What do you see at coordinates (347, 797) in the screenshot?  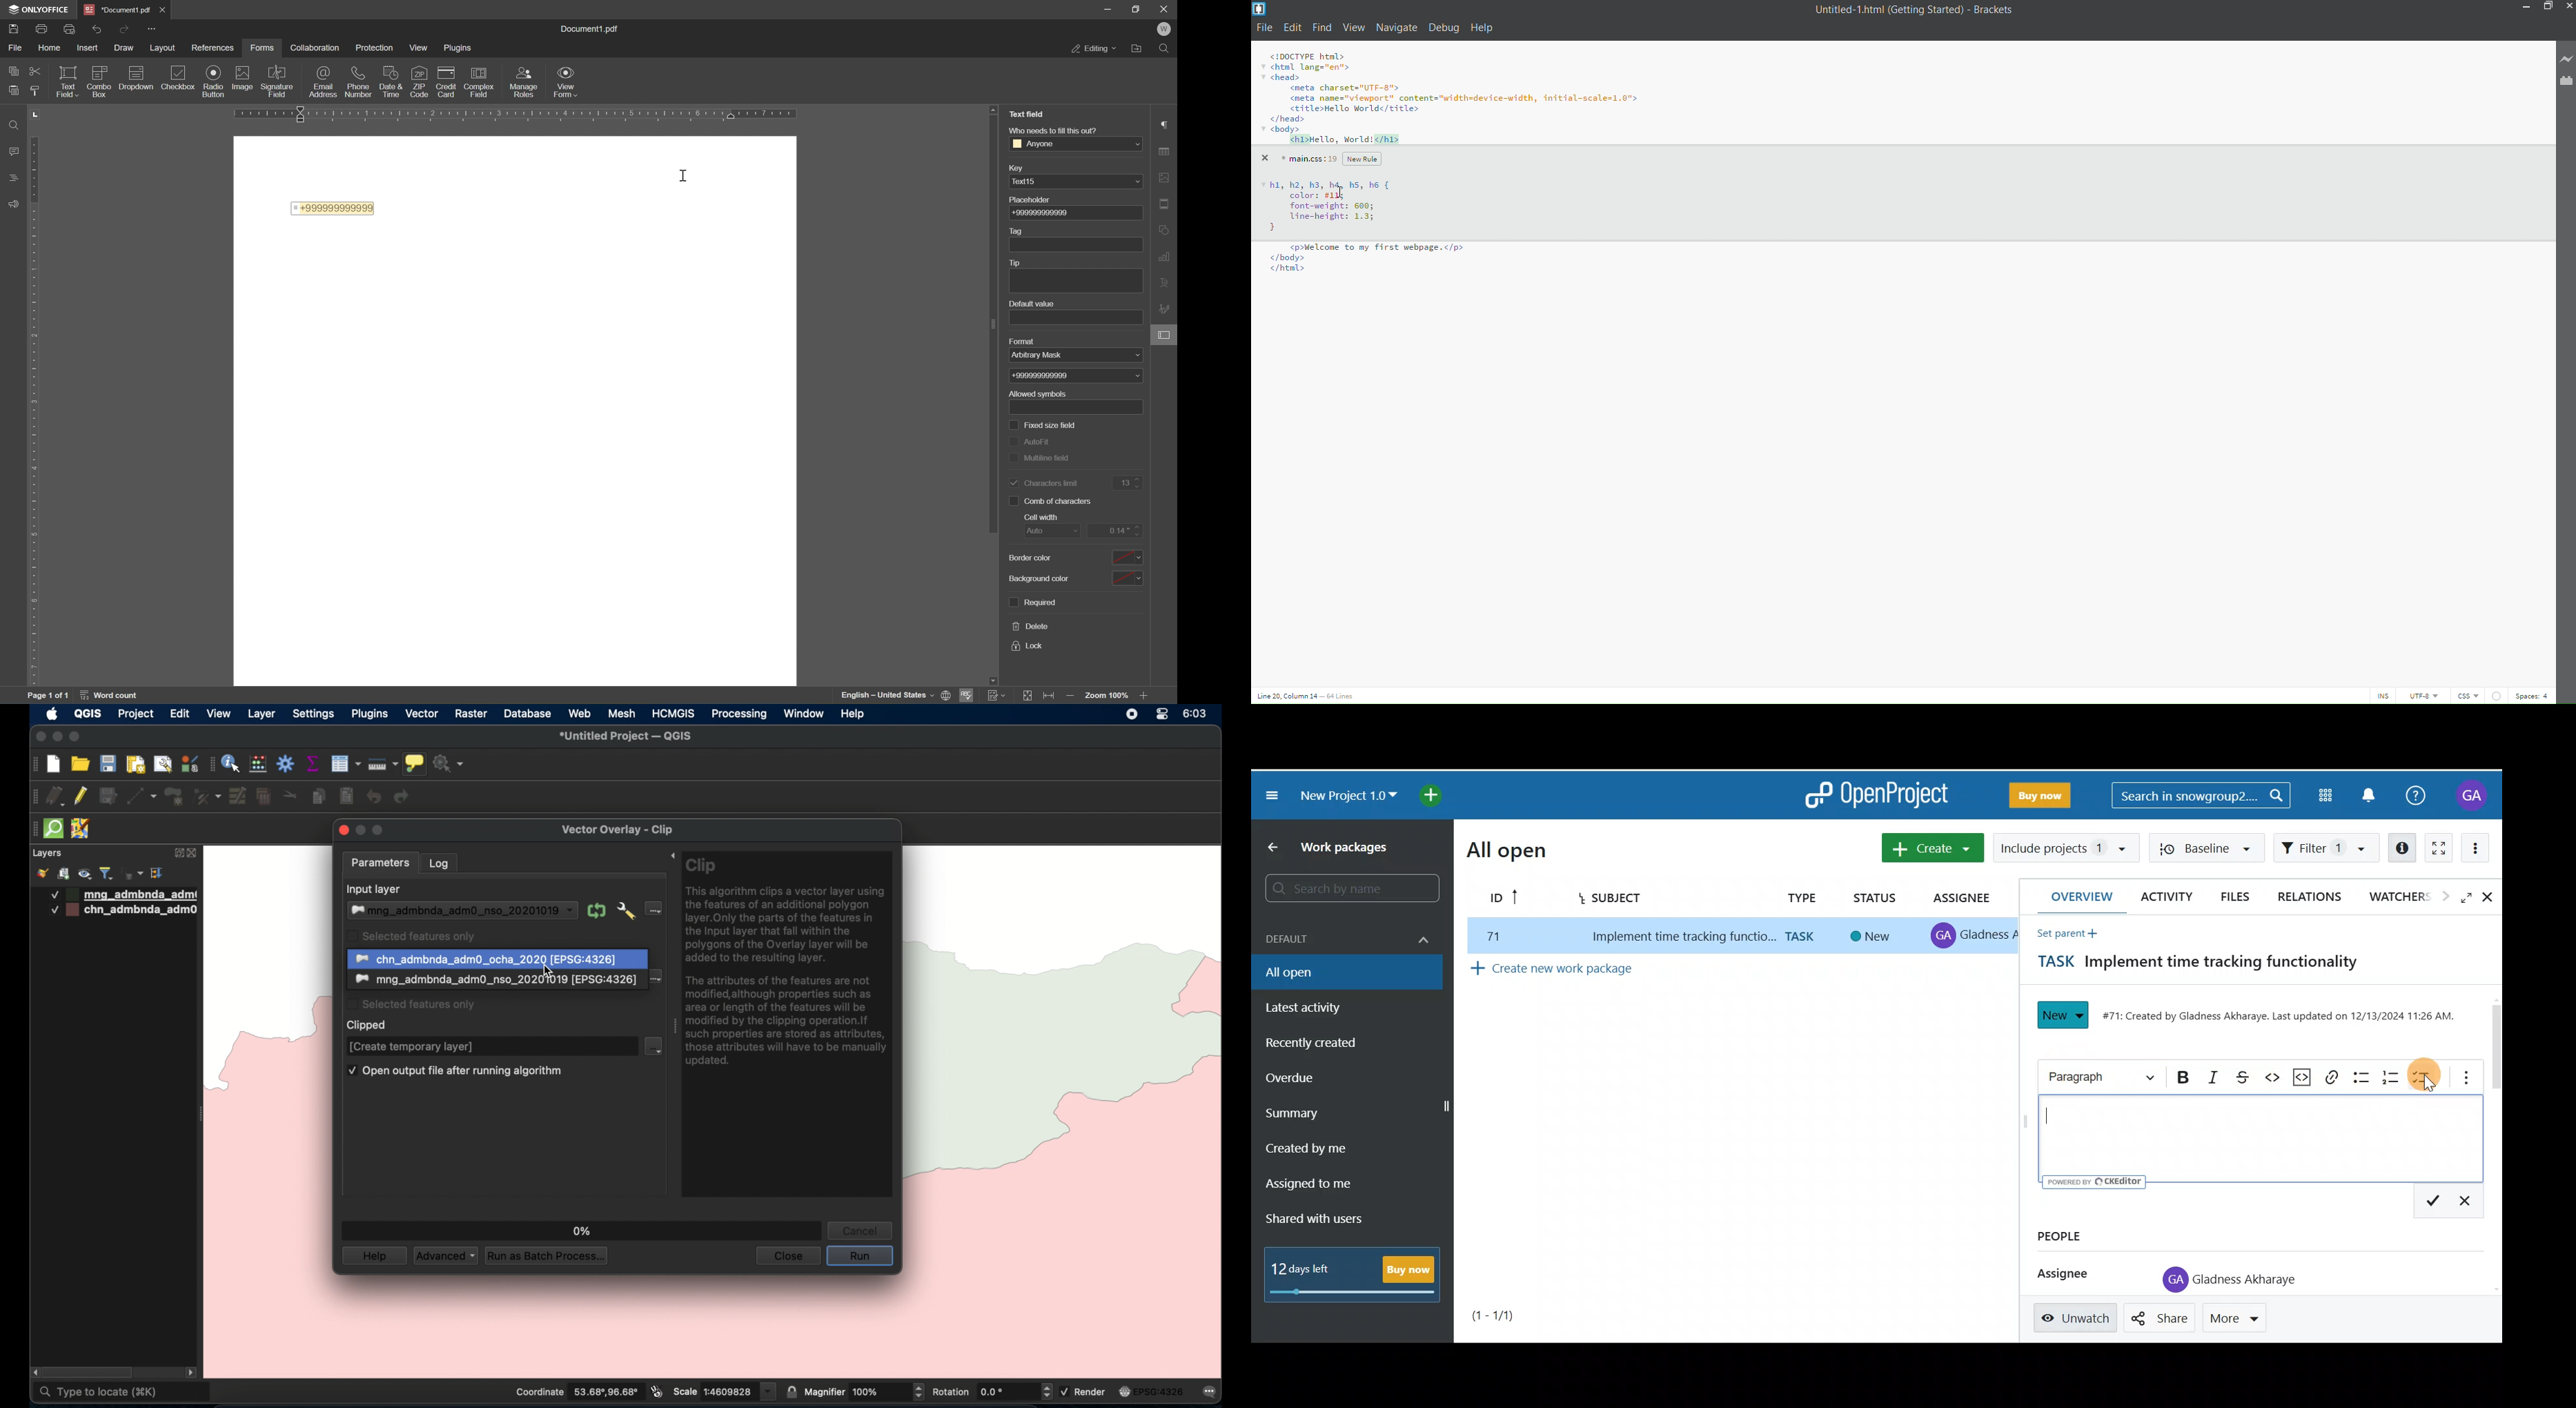 I see `paste features` at bounding box center [347, 797].